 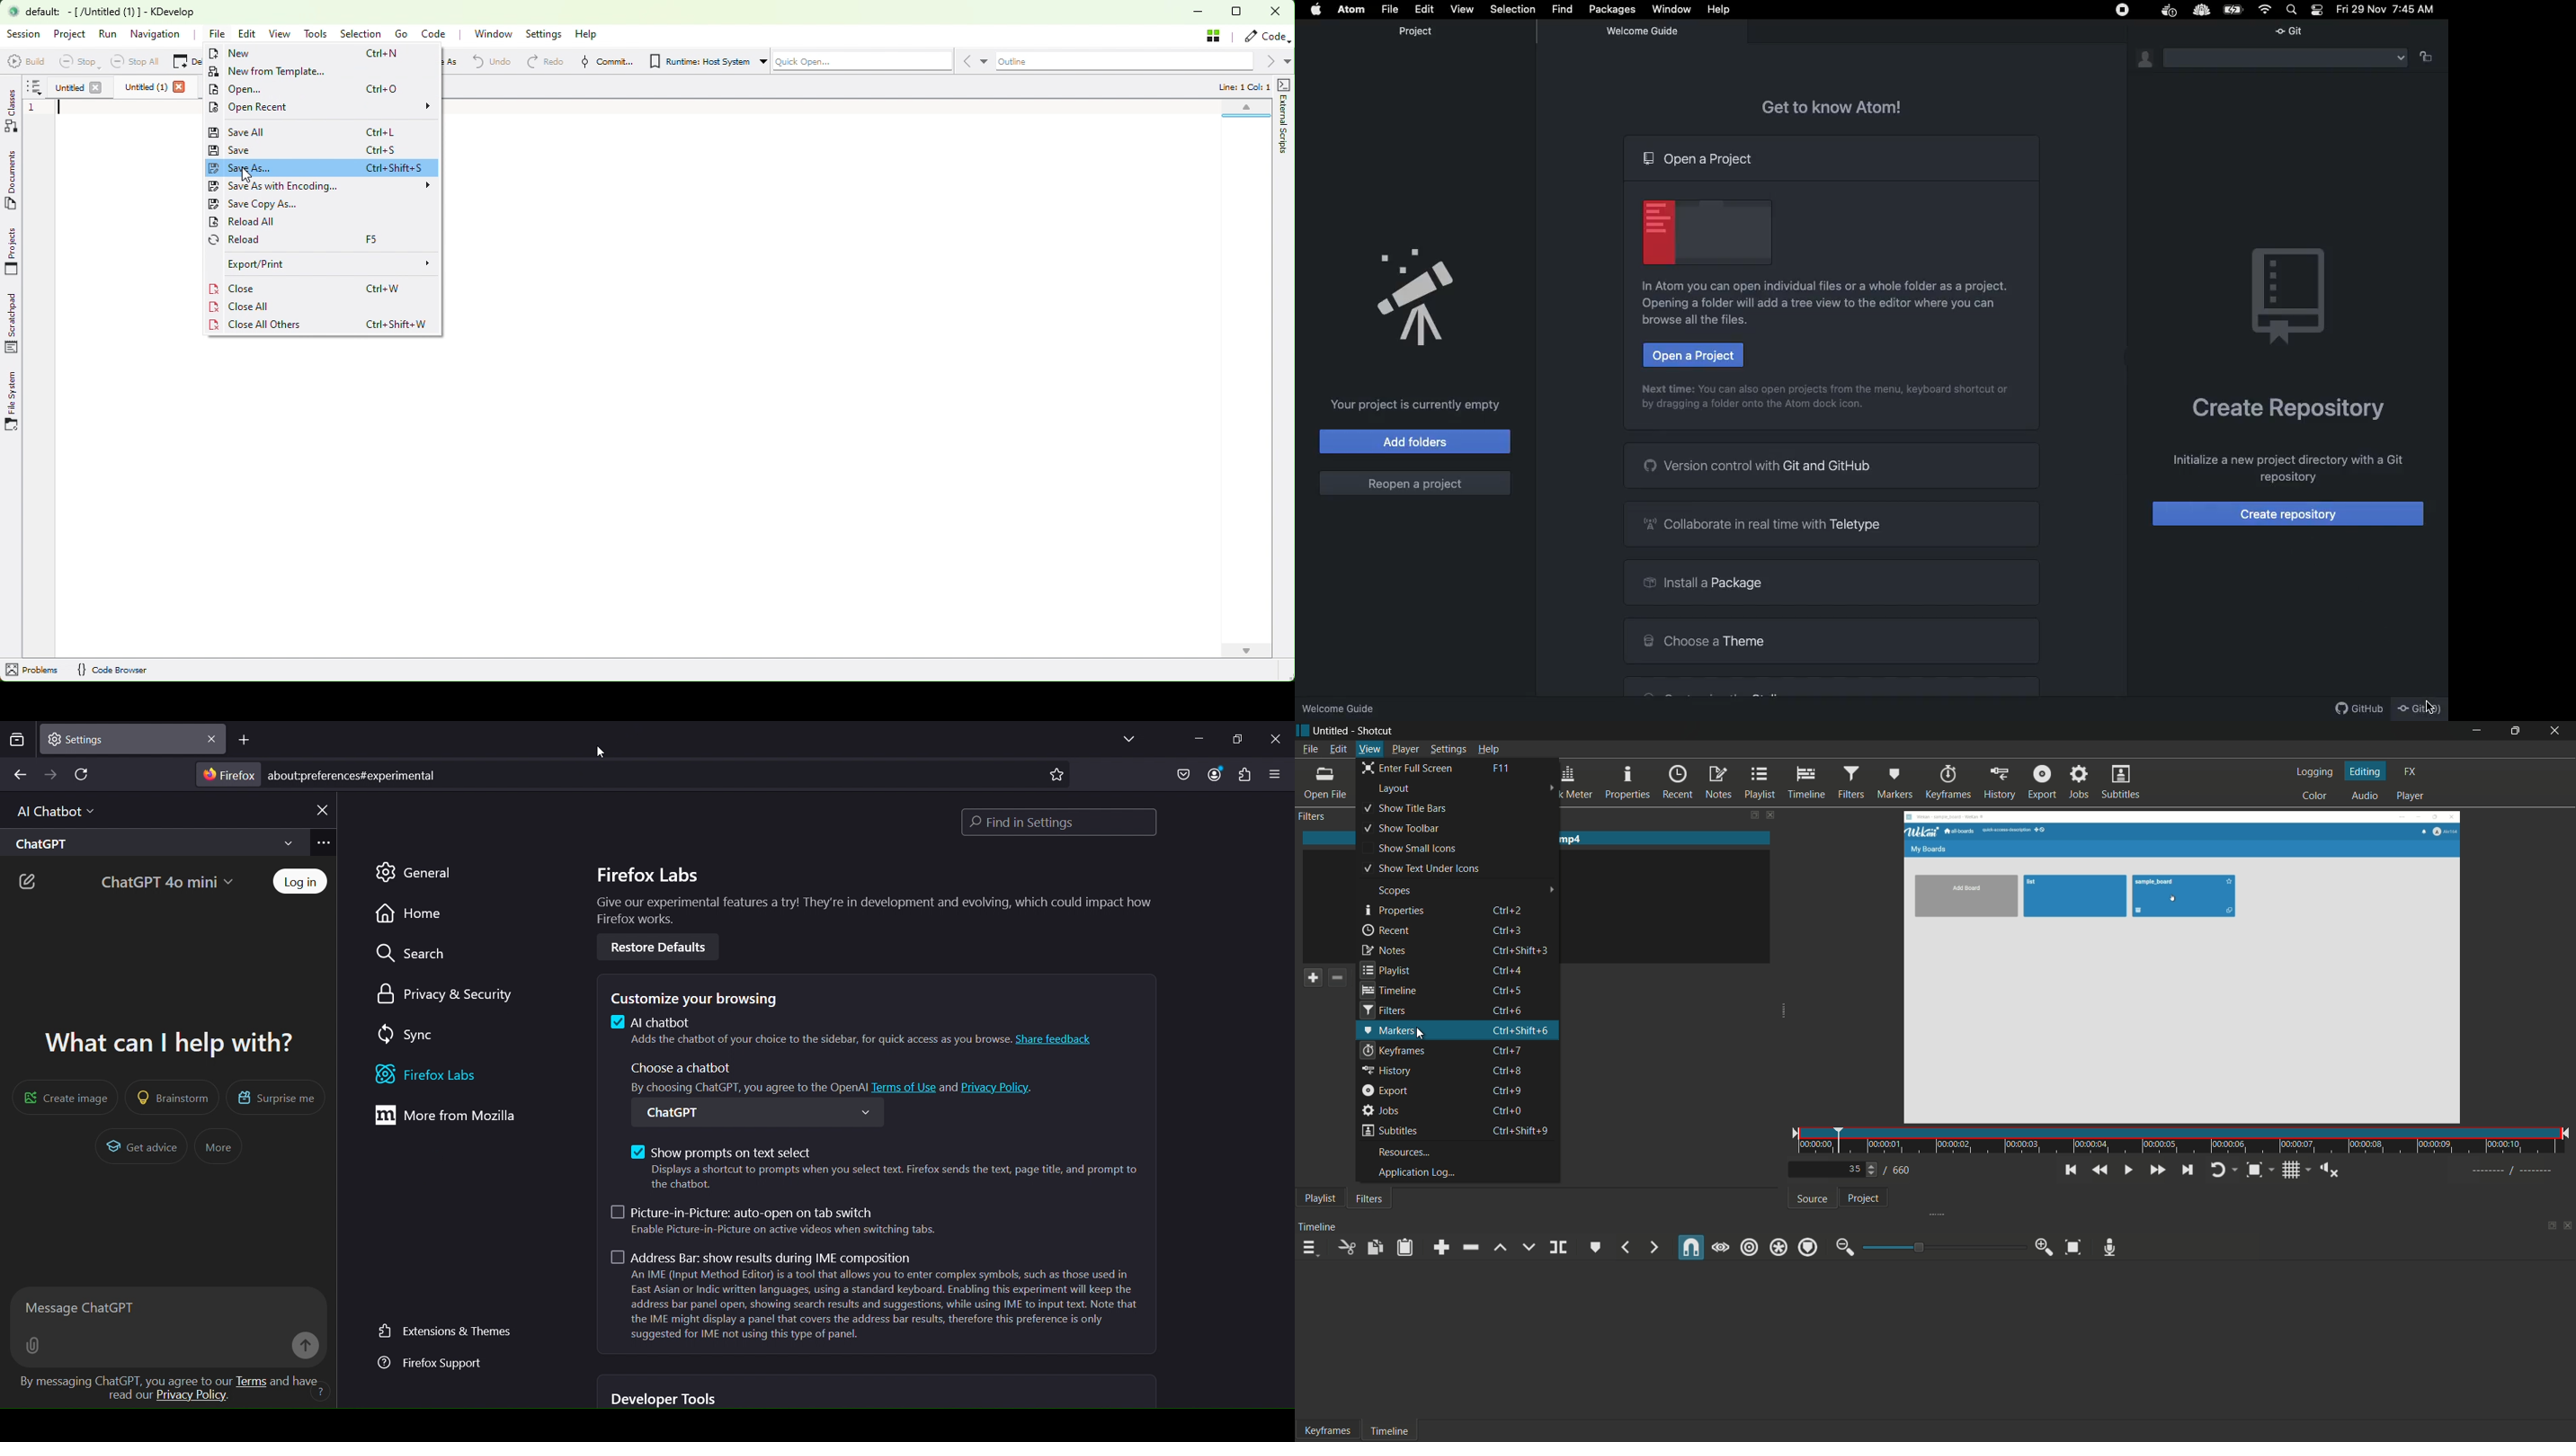 What do you see at coordinates (458, 1118) in the screenshot?
I see `move from mozilla` at bounding box center [458, 1118].